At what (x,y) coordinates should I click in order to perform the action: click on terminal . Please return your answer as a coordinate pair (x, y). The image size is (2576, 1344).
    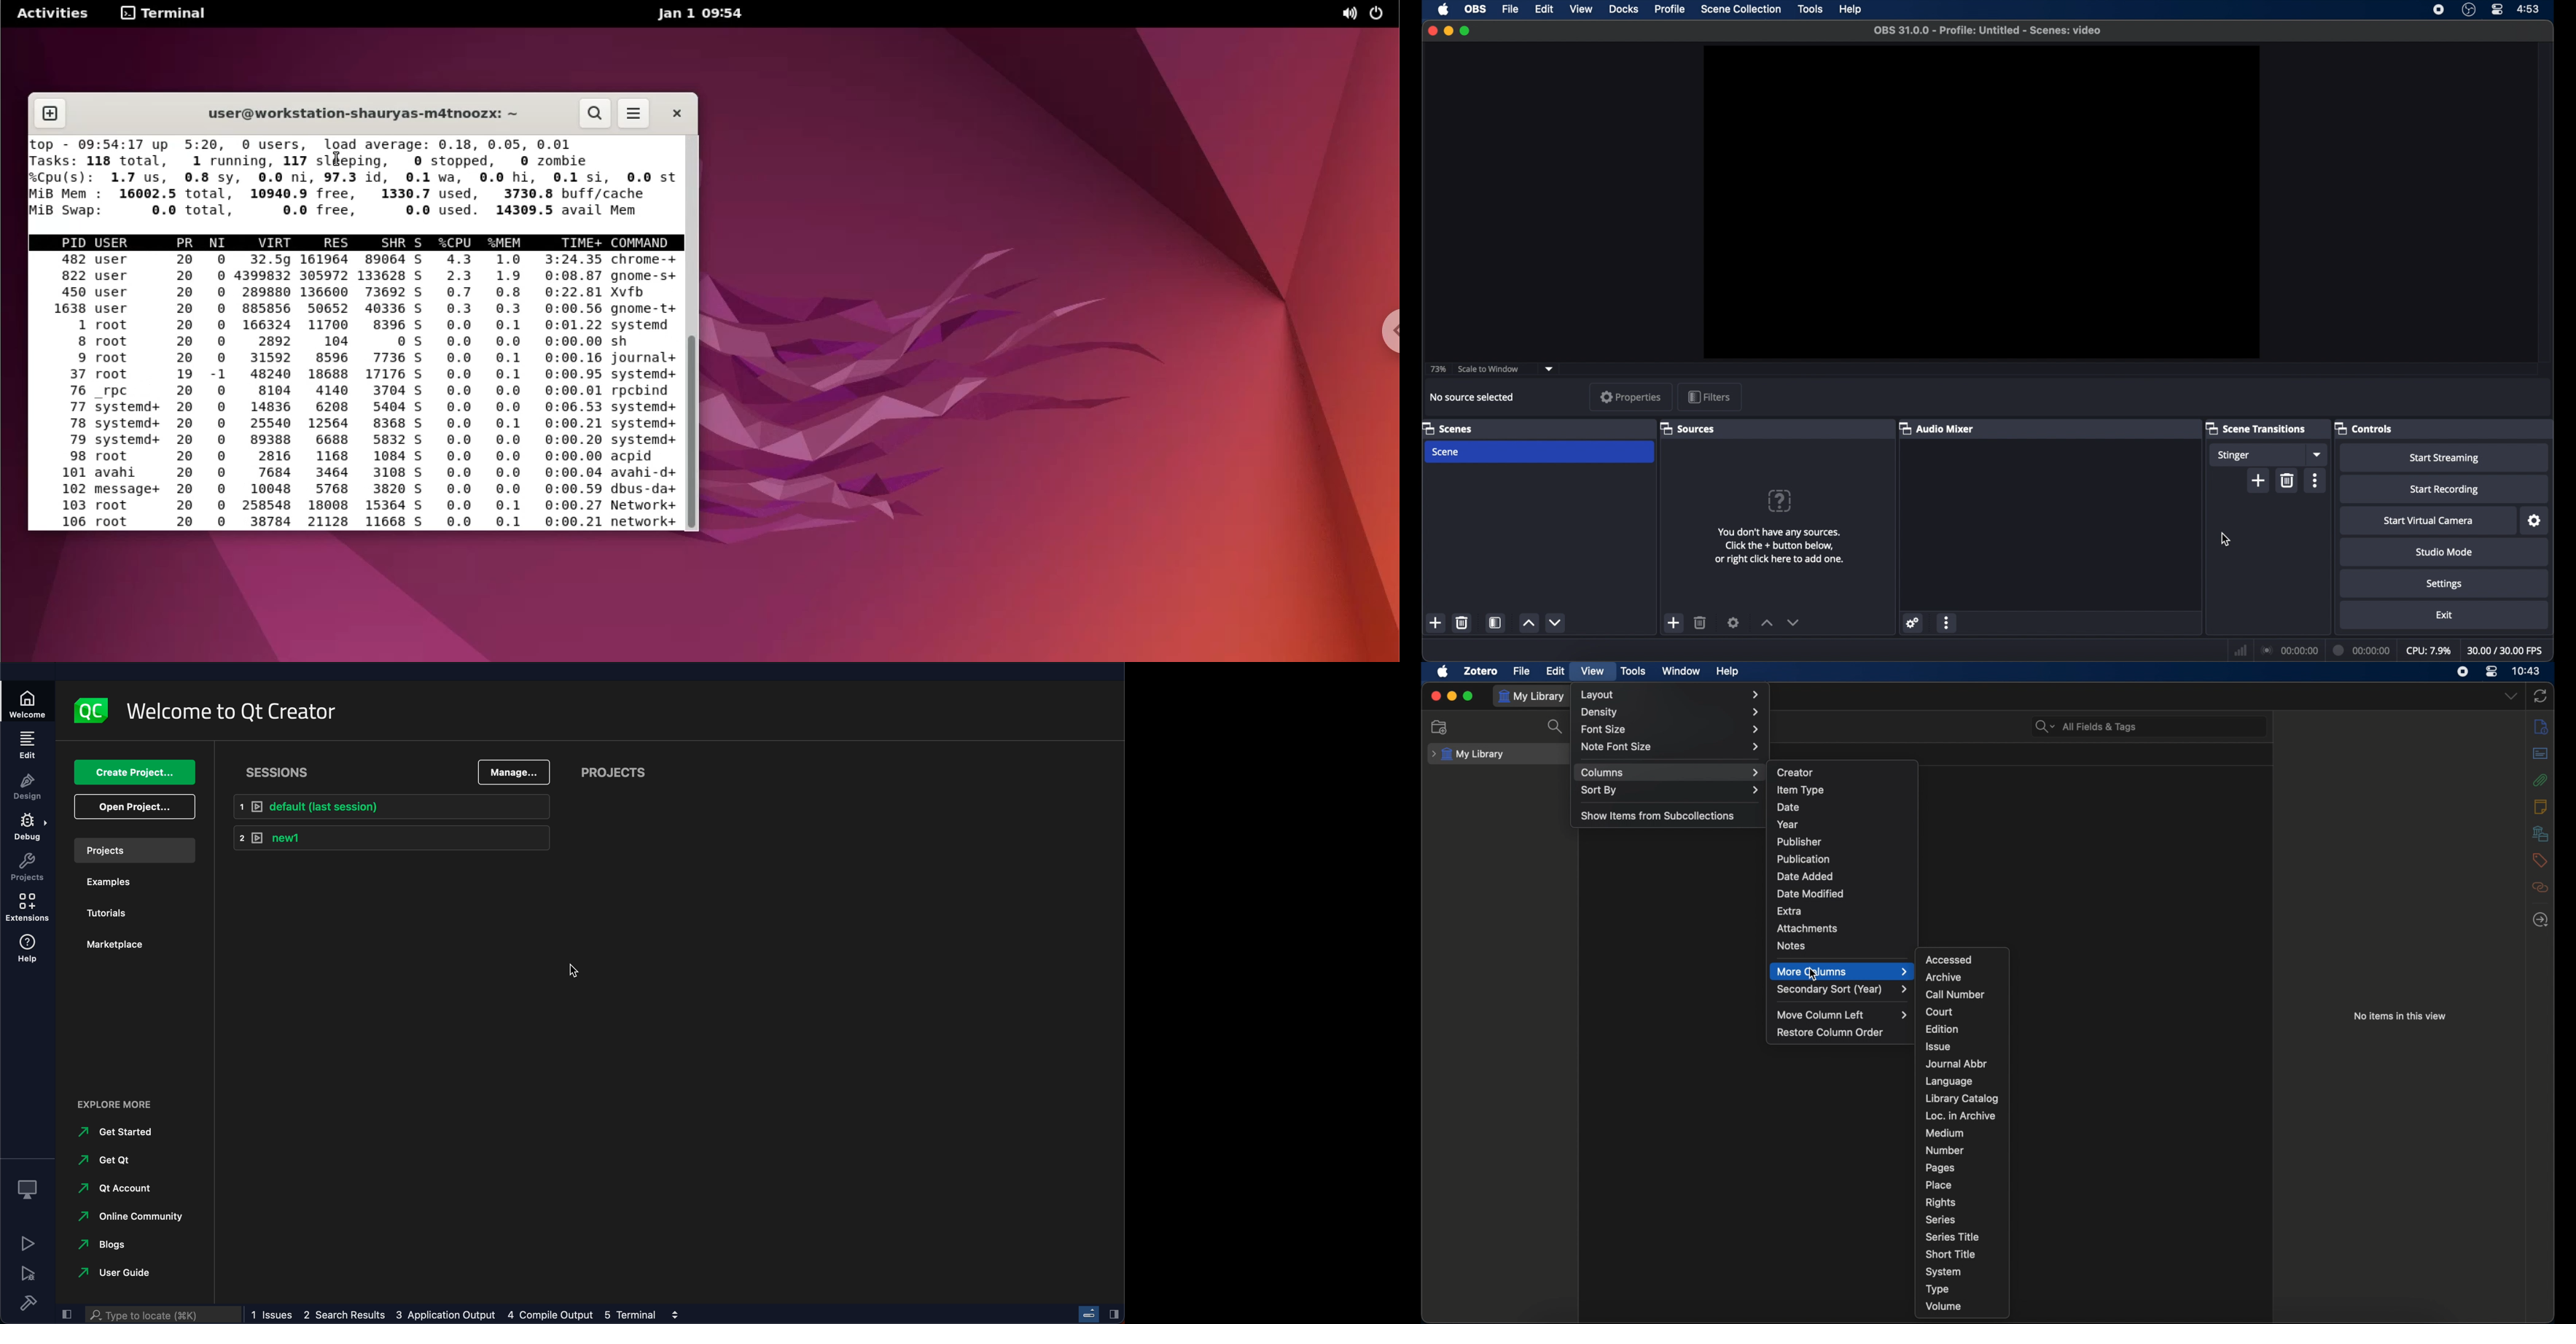
    Looking at the image, I should click on (165, 15).